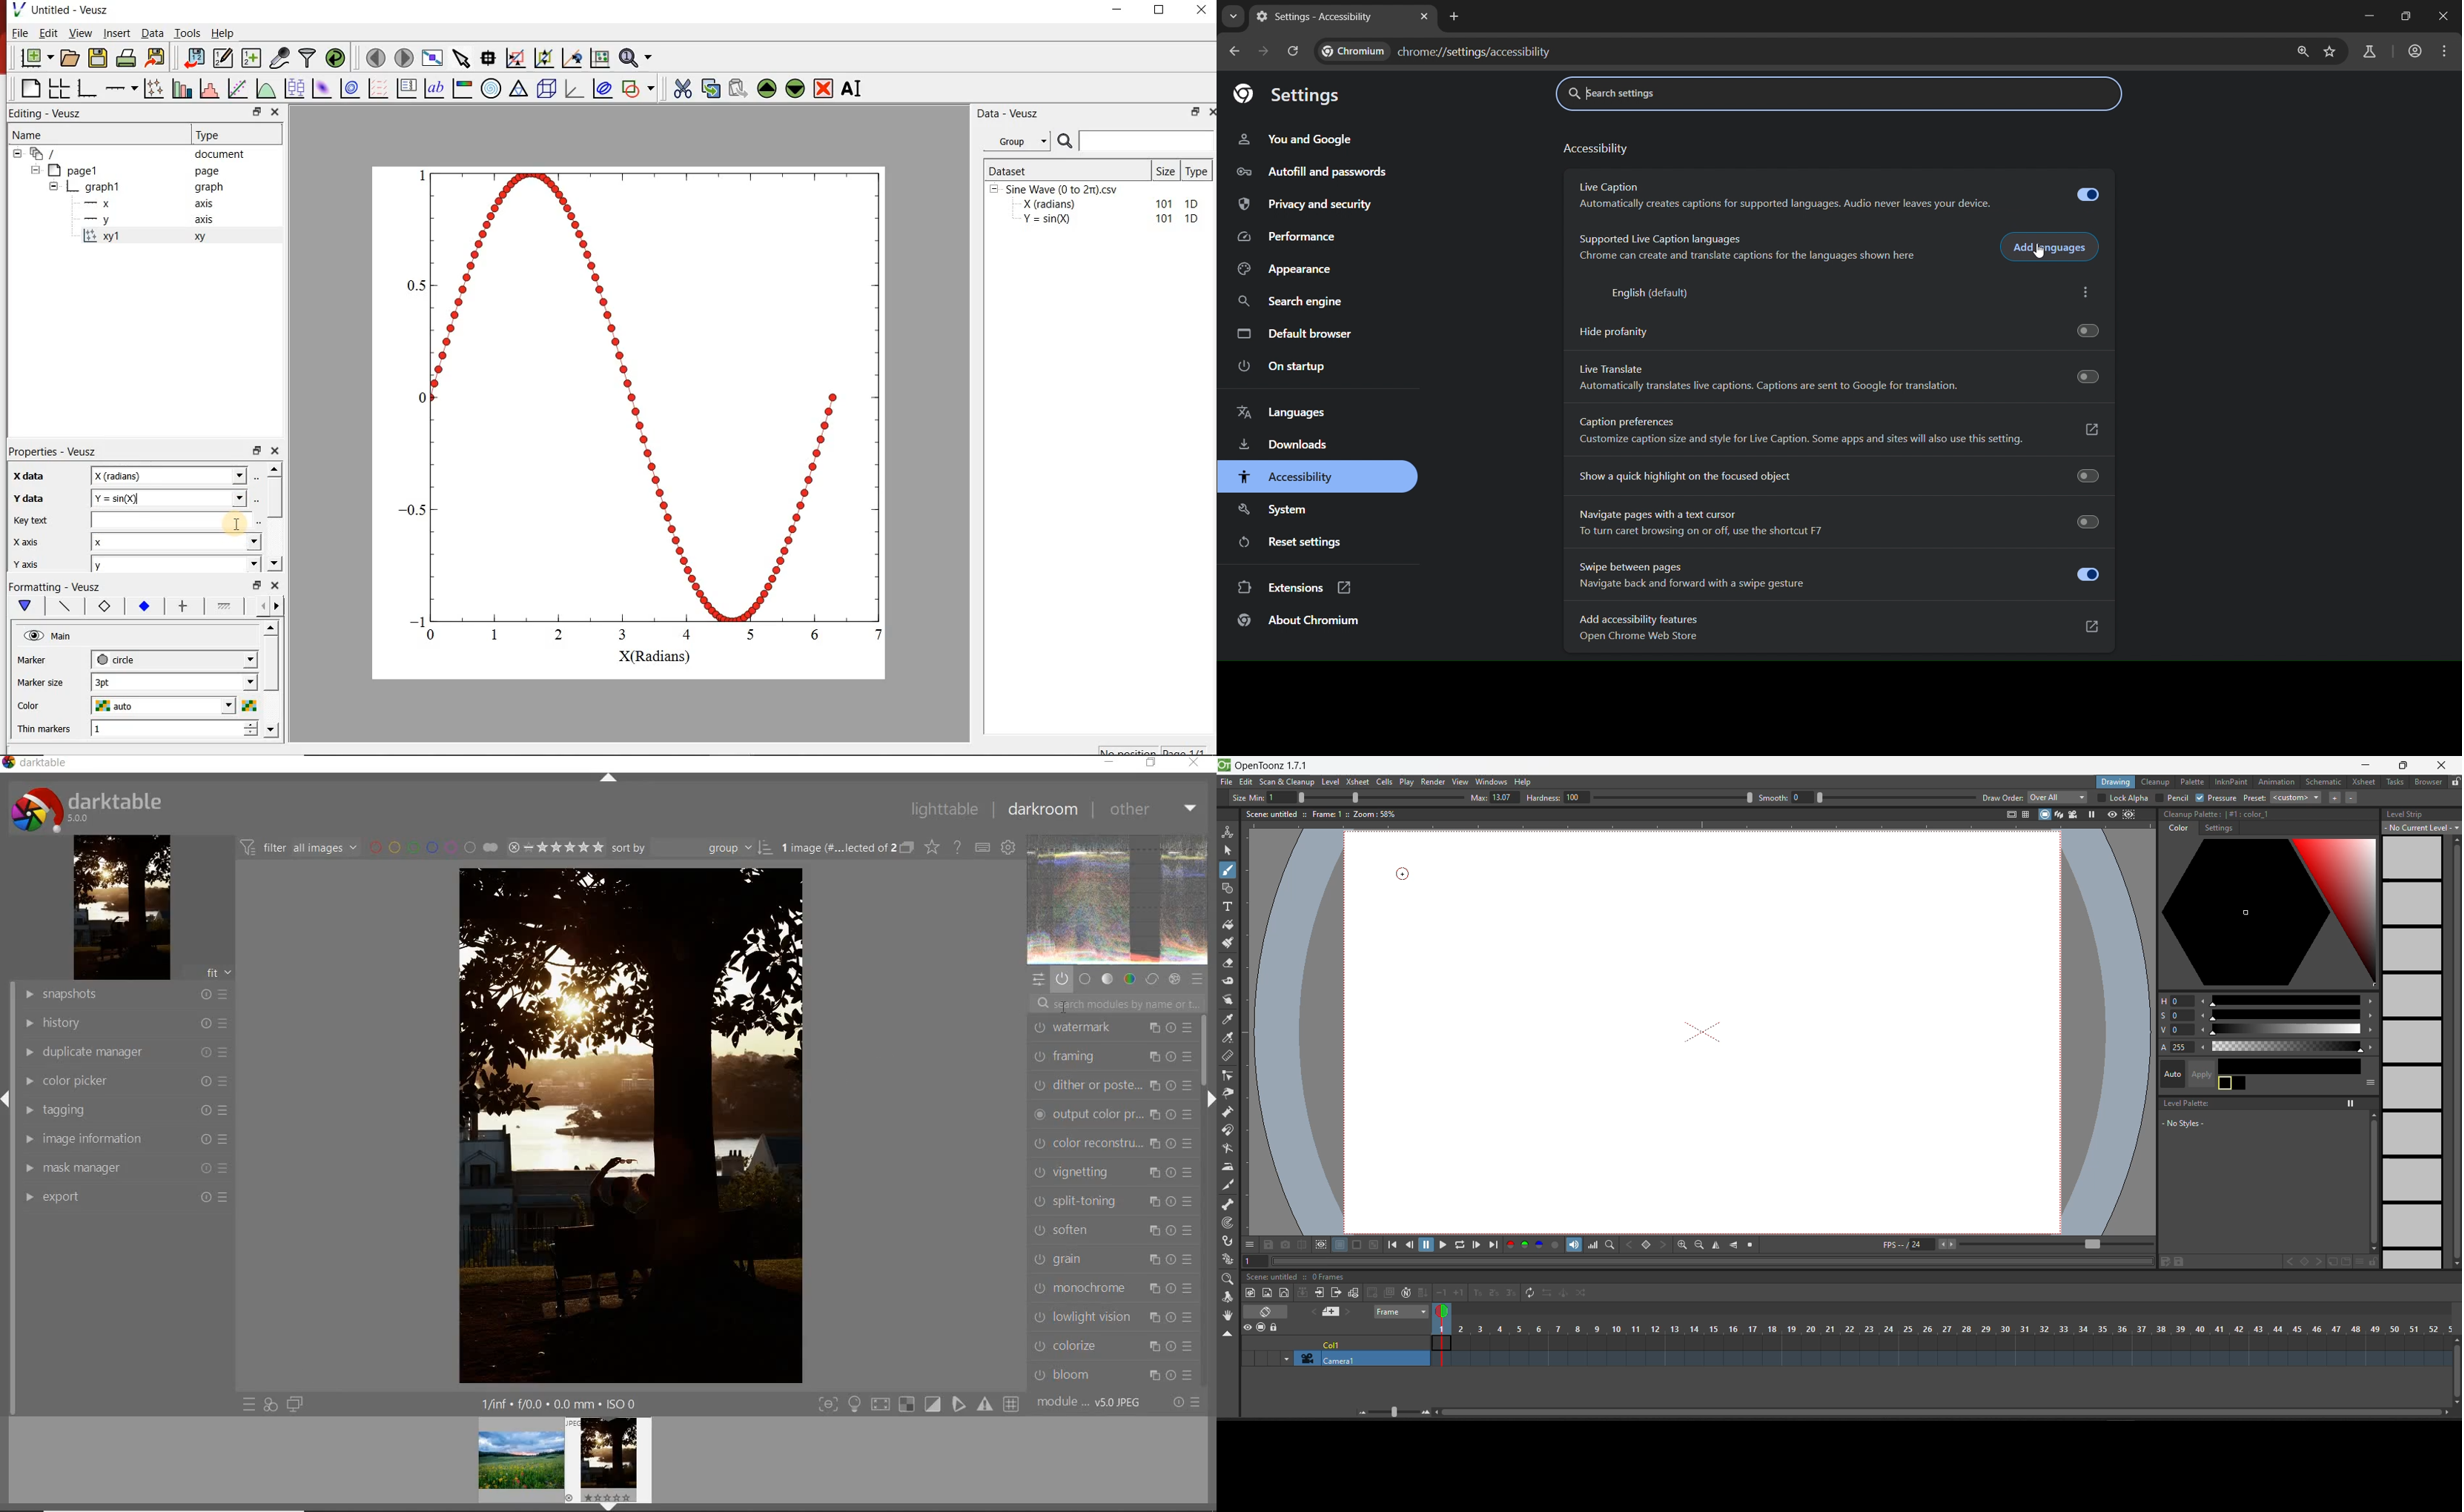 This screenshot has height=1512, width=2464. Describe the element at coordinates (985, 847) in the screenshot. I see `define keyboard shortcuts` at that location.